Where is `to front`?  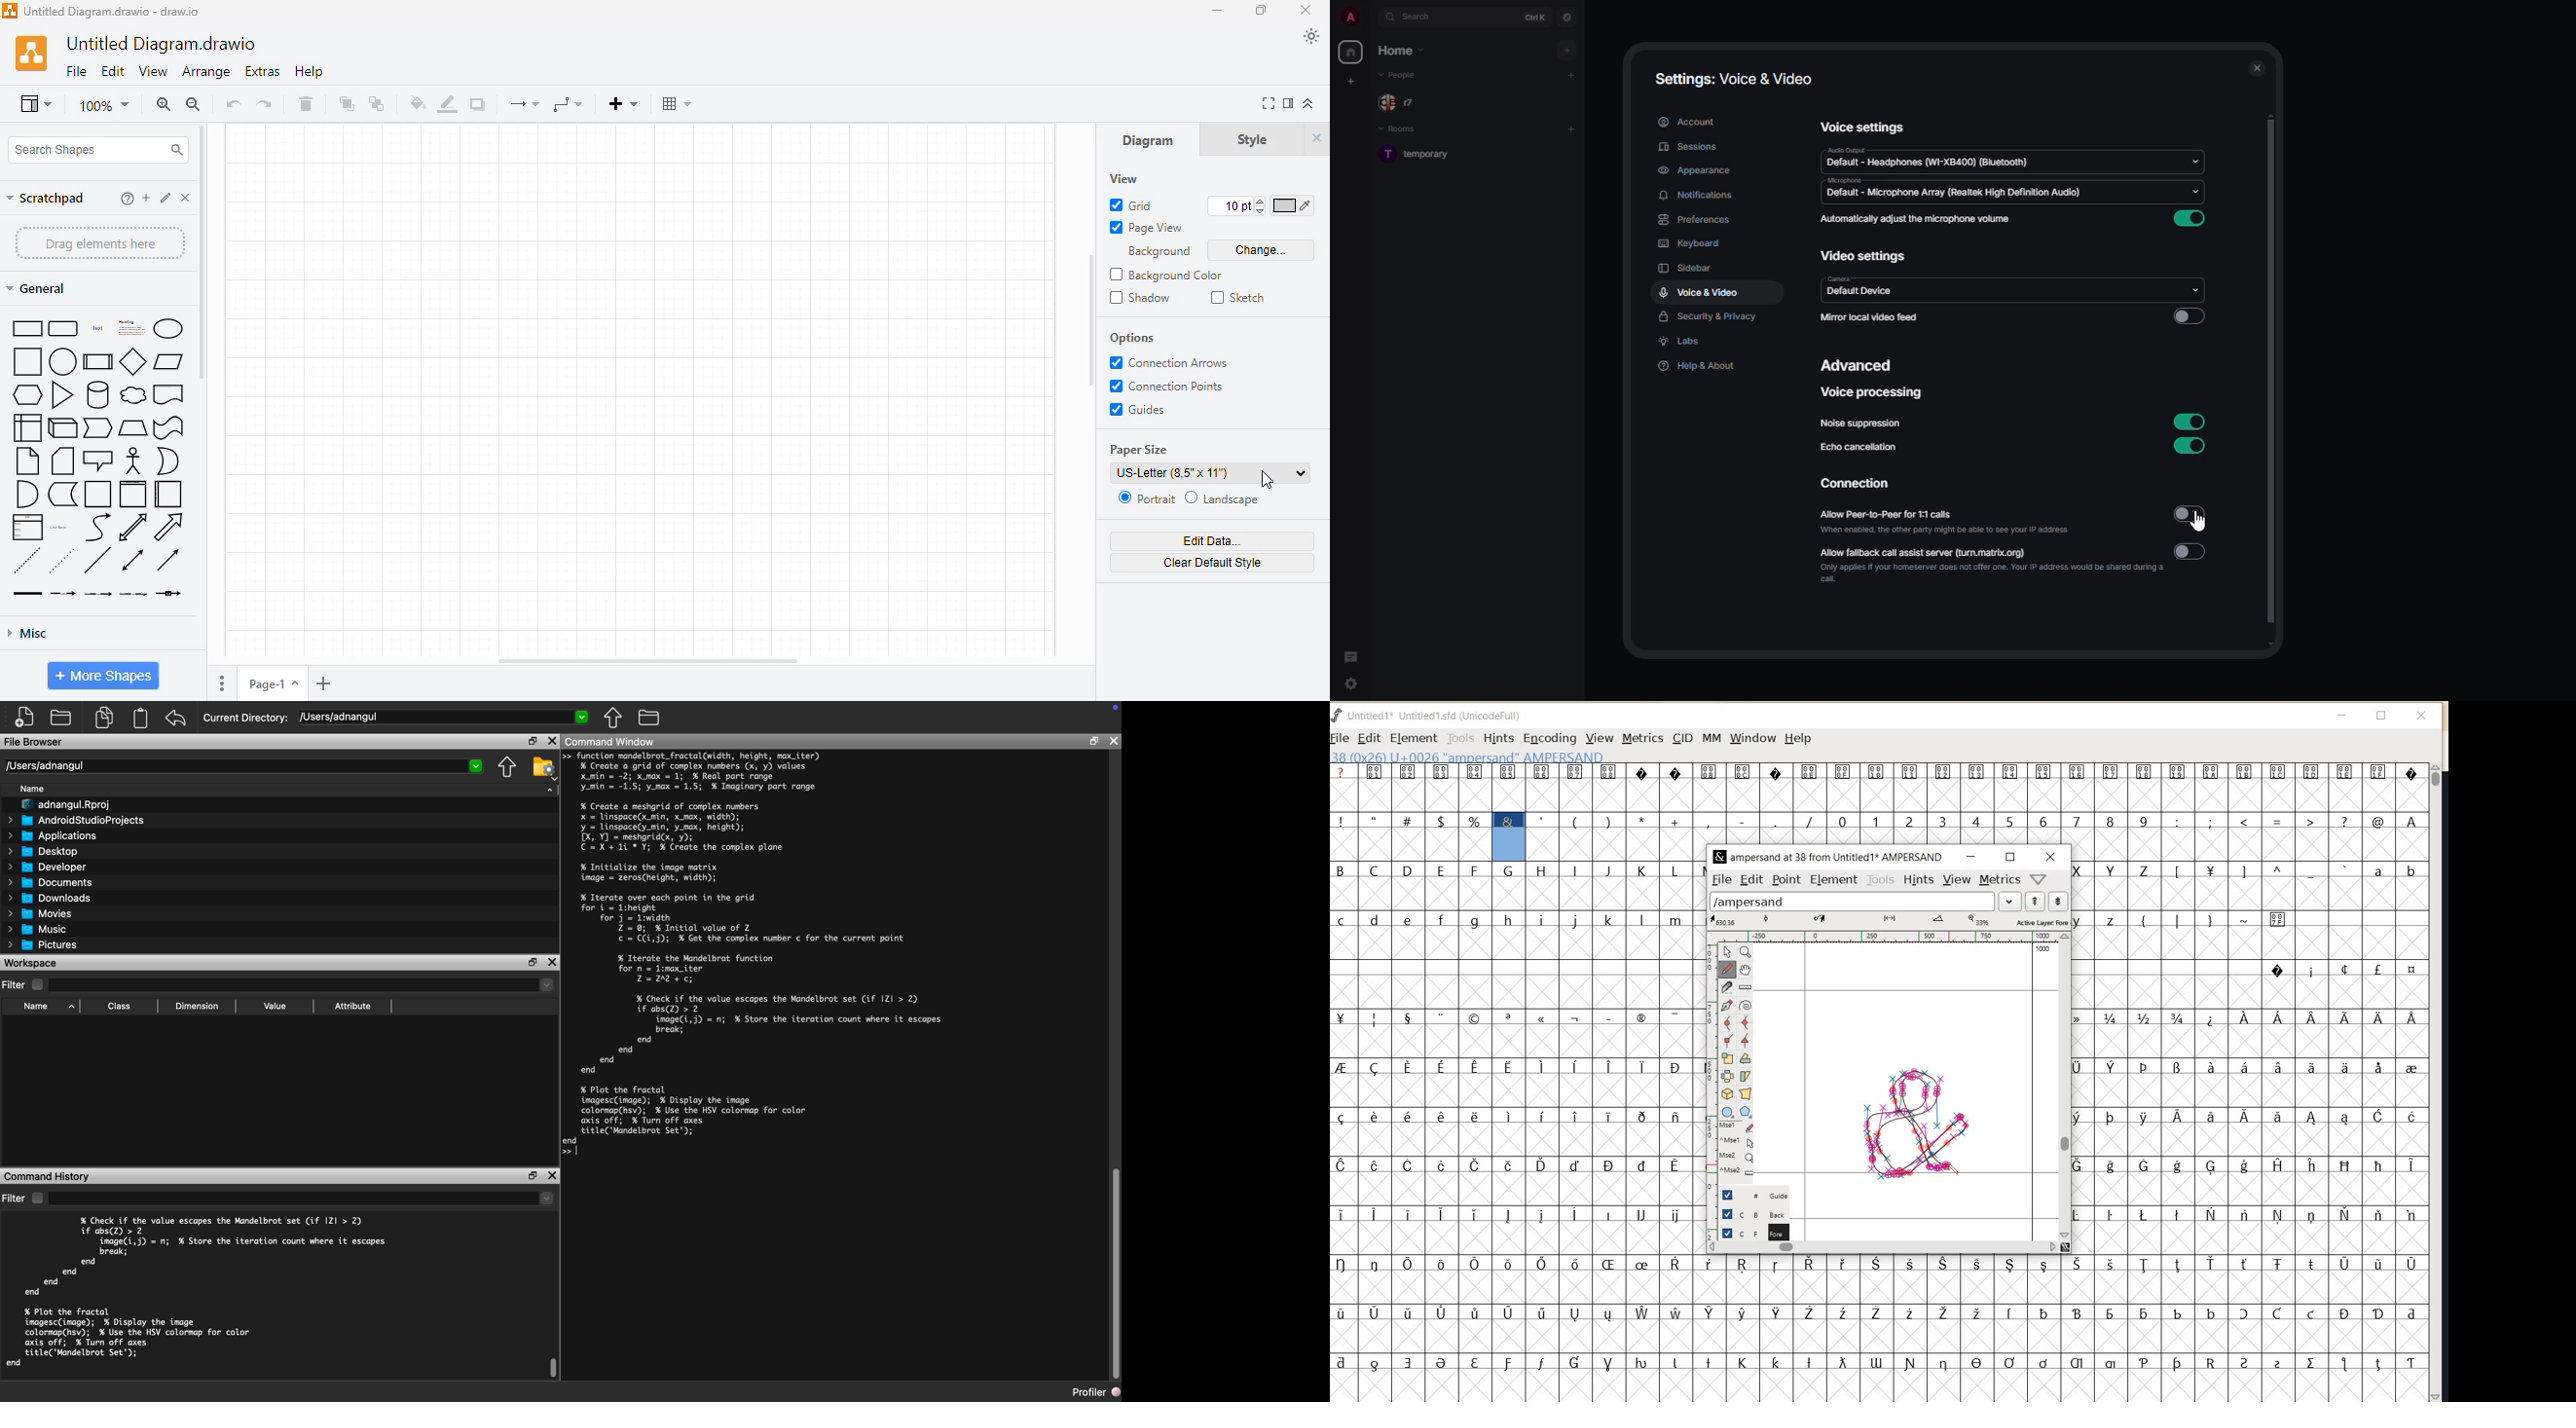
to front is located at coordinates (346, 103).